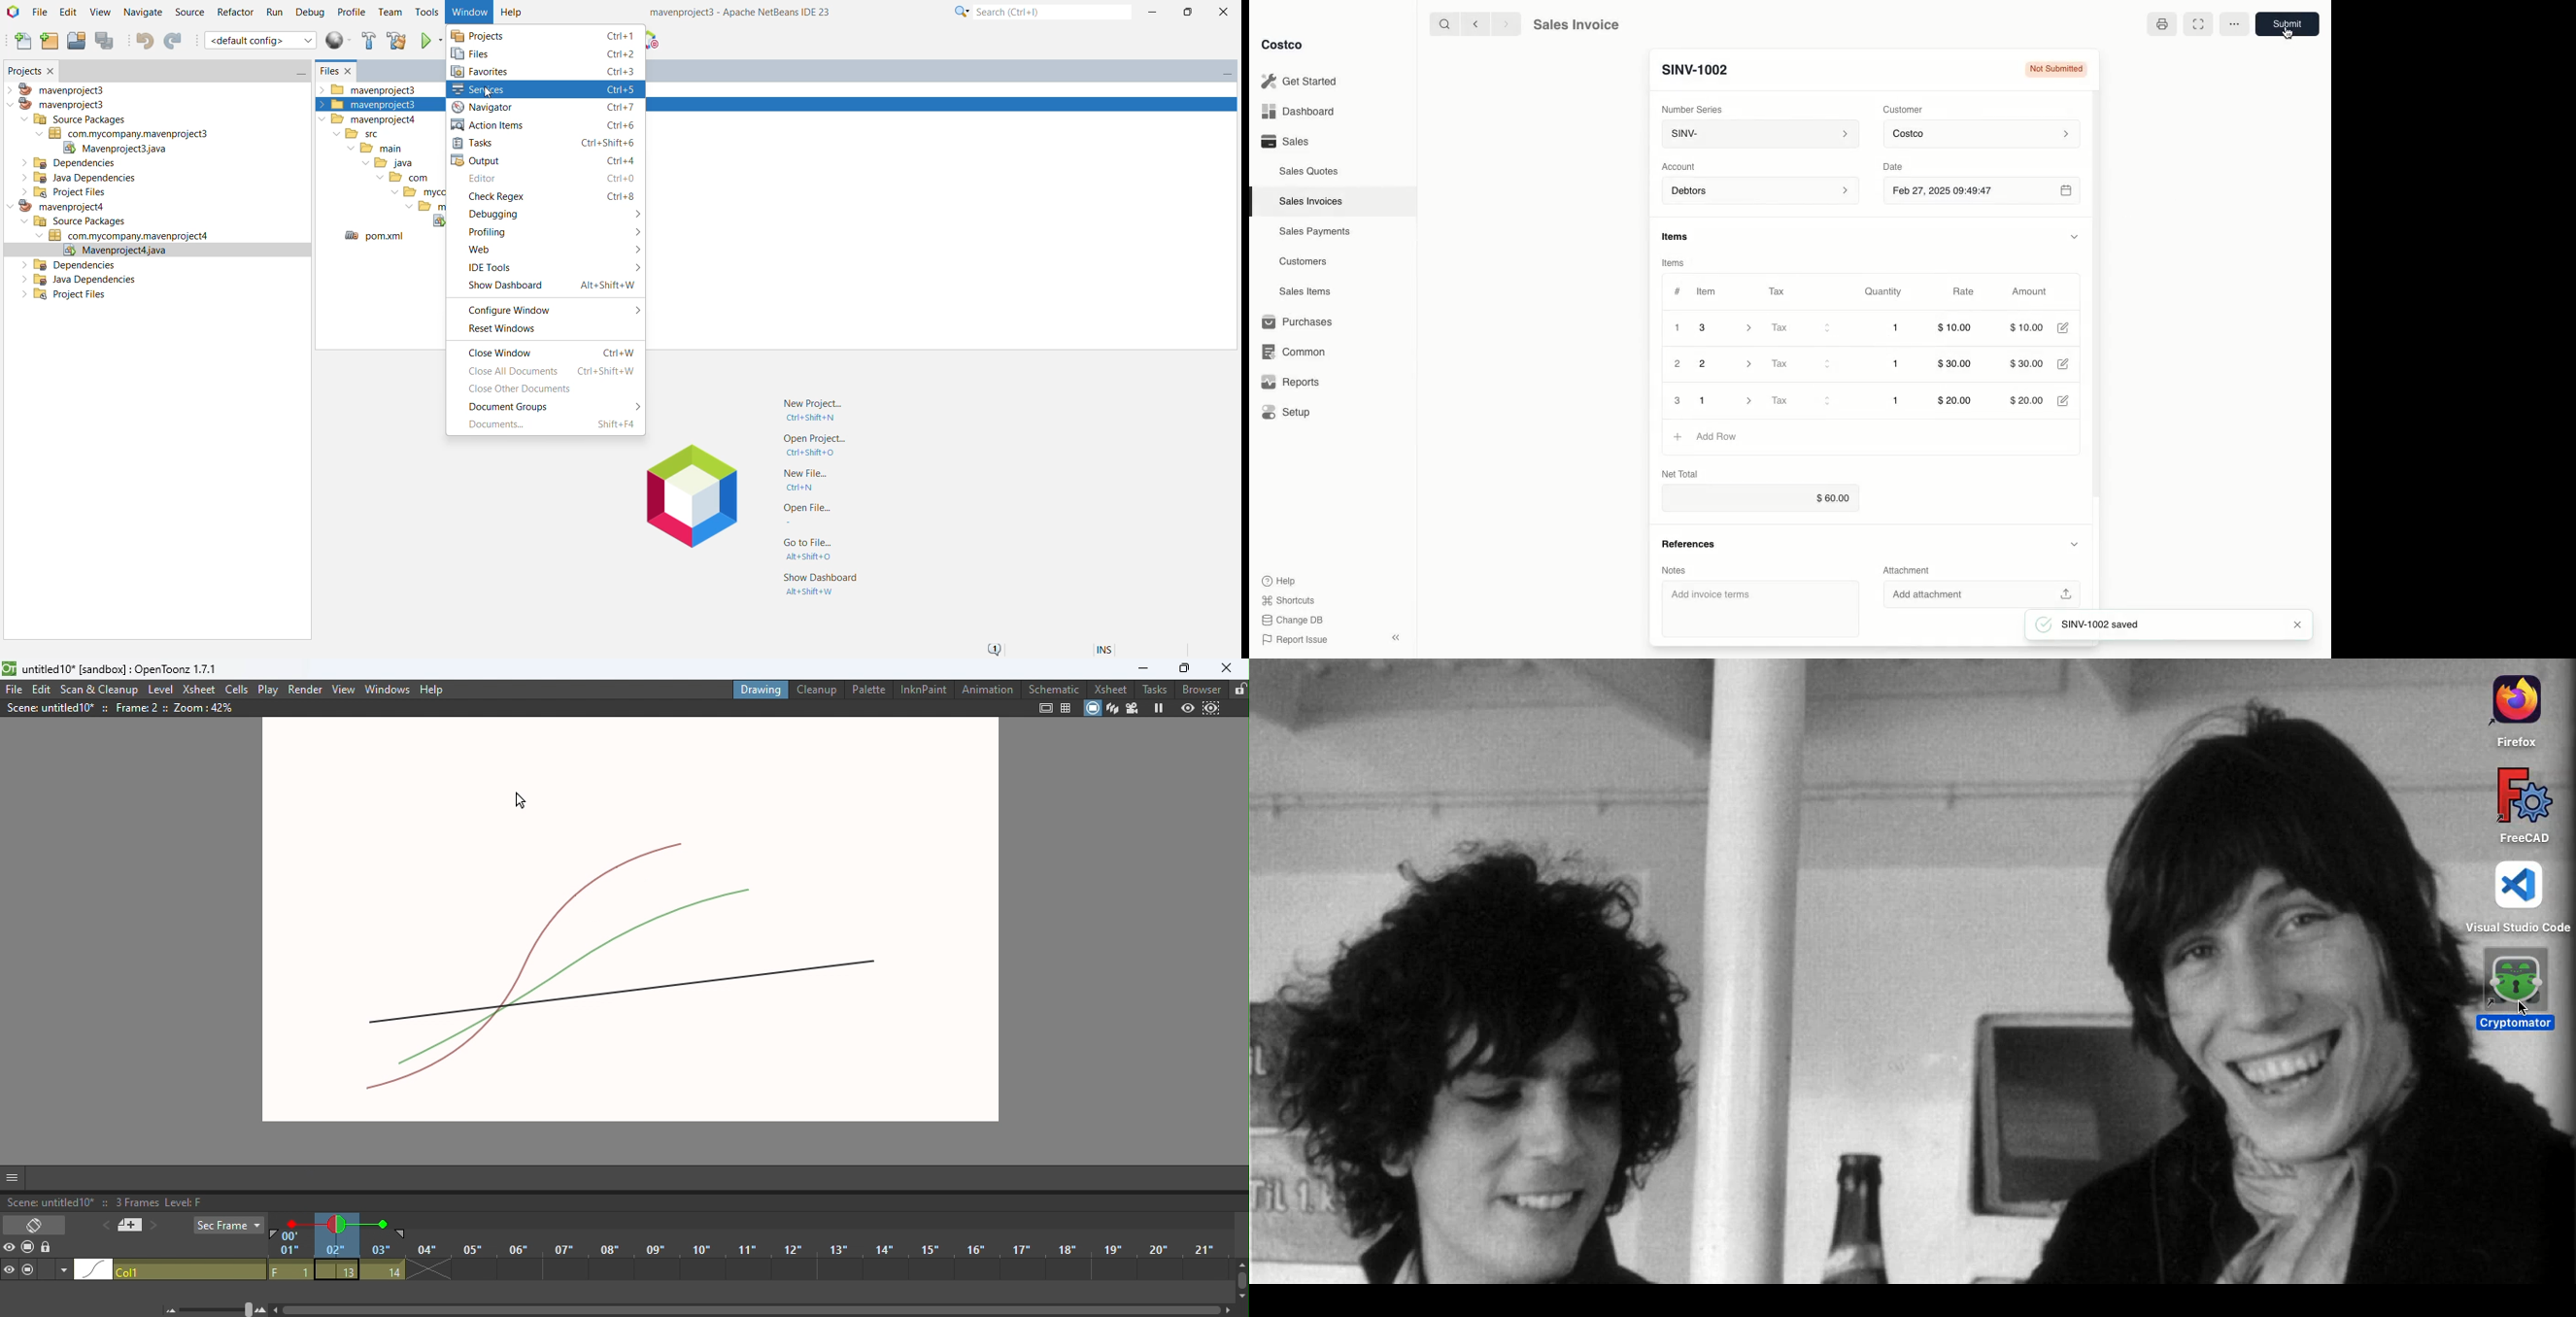  Describe the element at coordinates (1681, 165) in the screenshot. I see `‘Account` at that location.